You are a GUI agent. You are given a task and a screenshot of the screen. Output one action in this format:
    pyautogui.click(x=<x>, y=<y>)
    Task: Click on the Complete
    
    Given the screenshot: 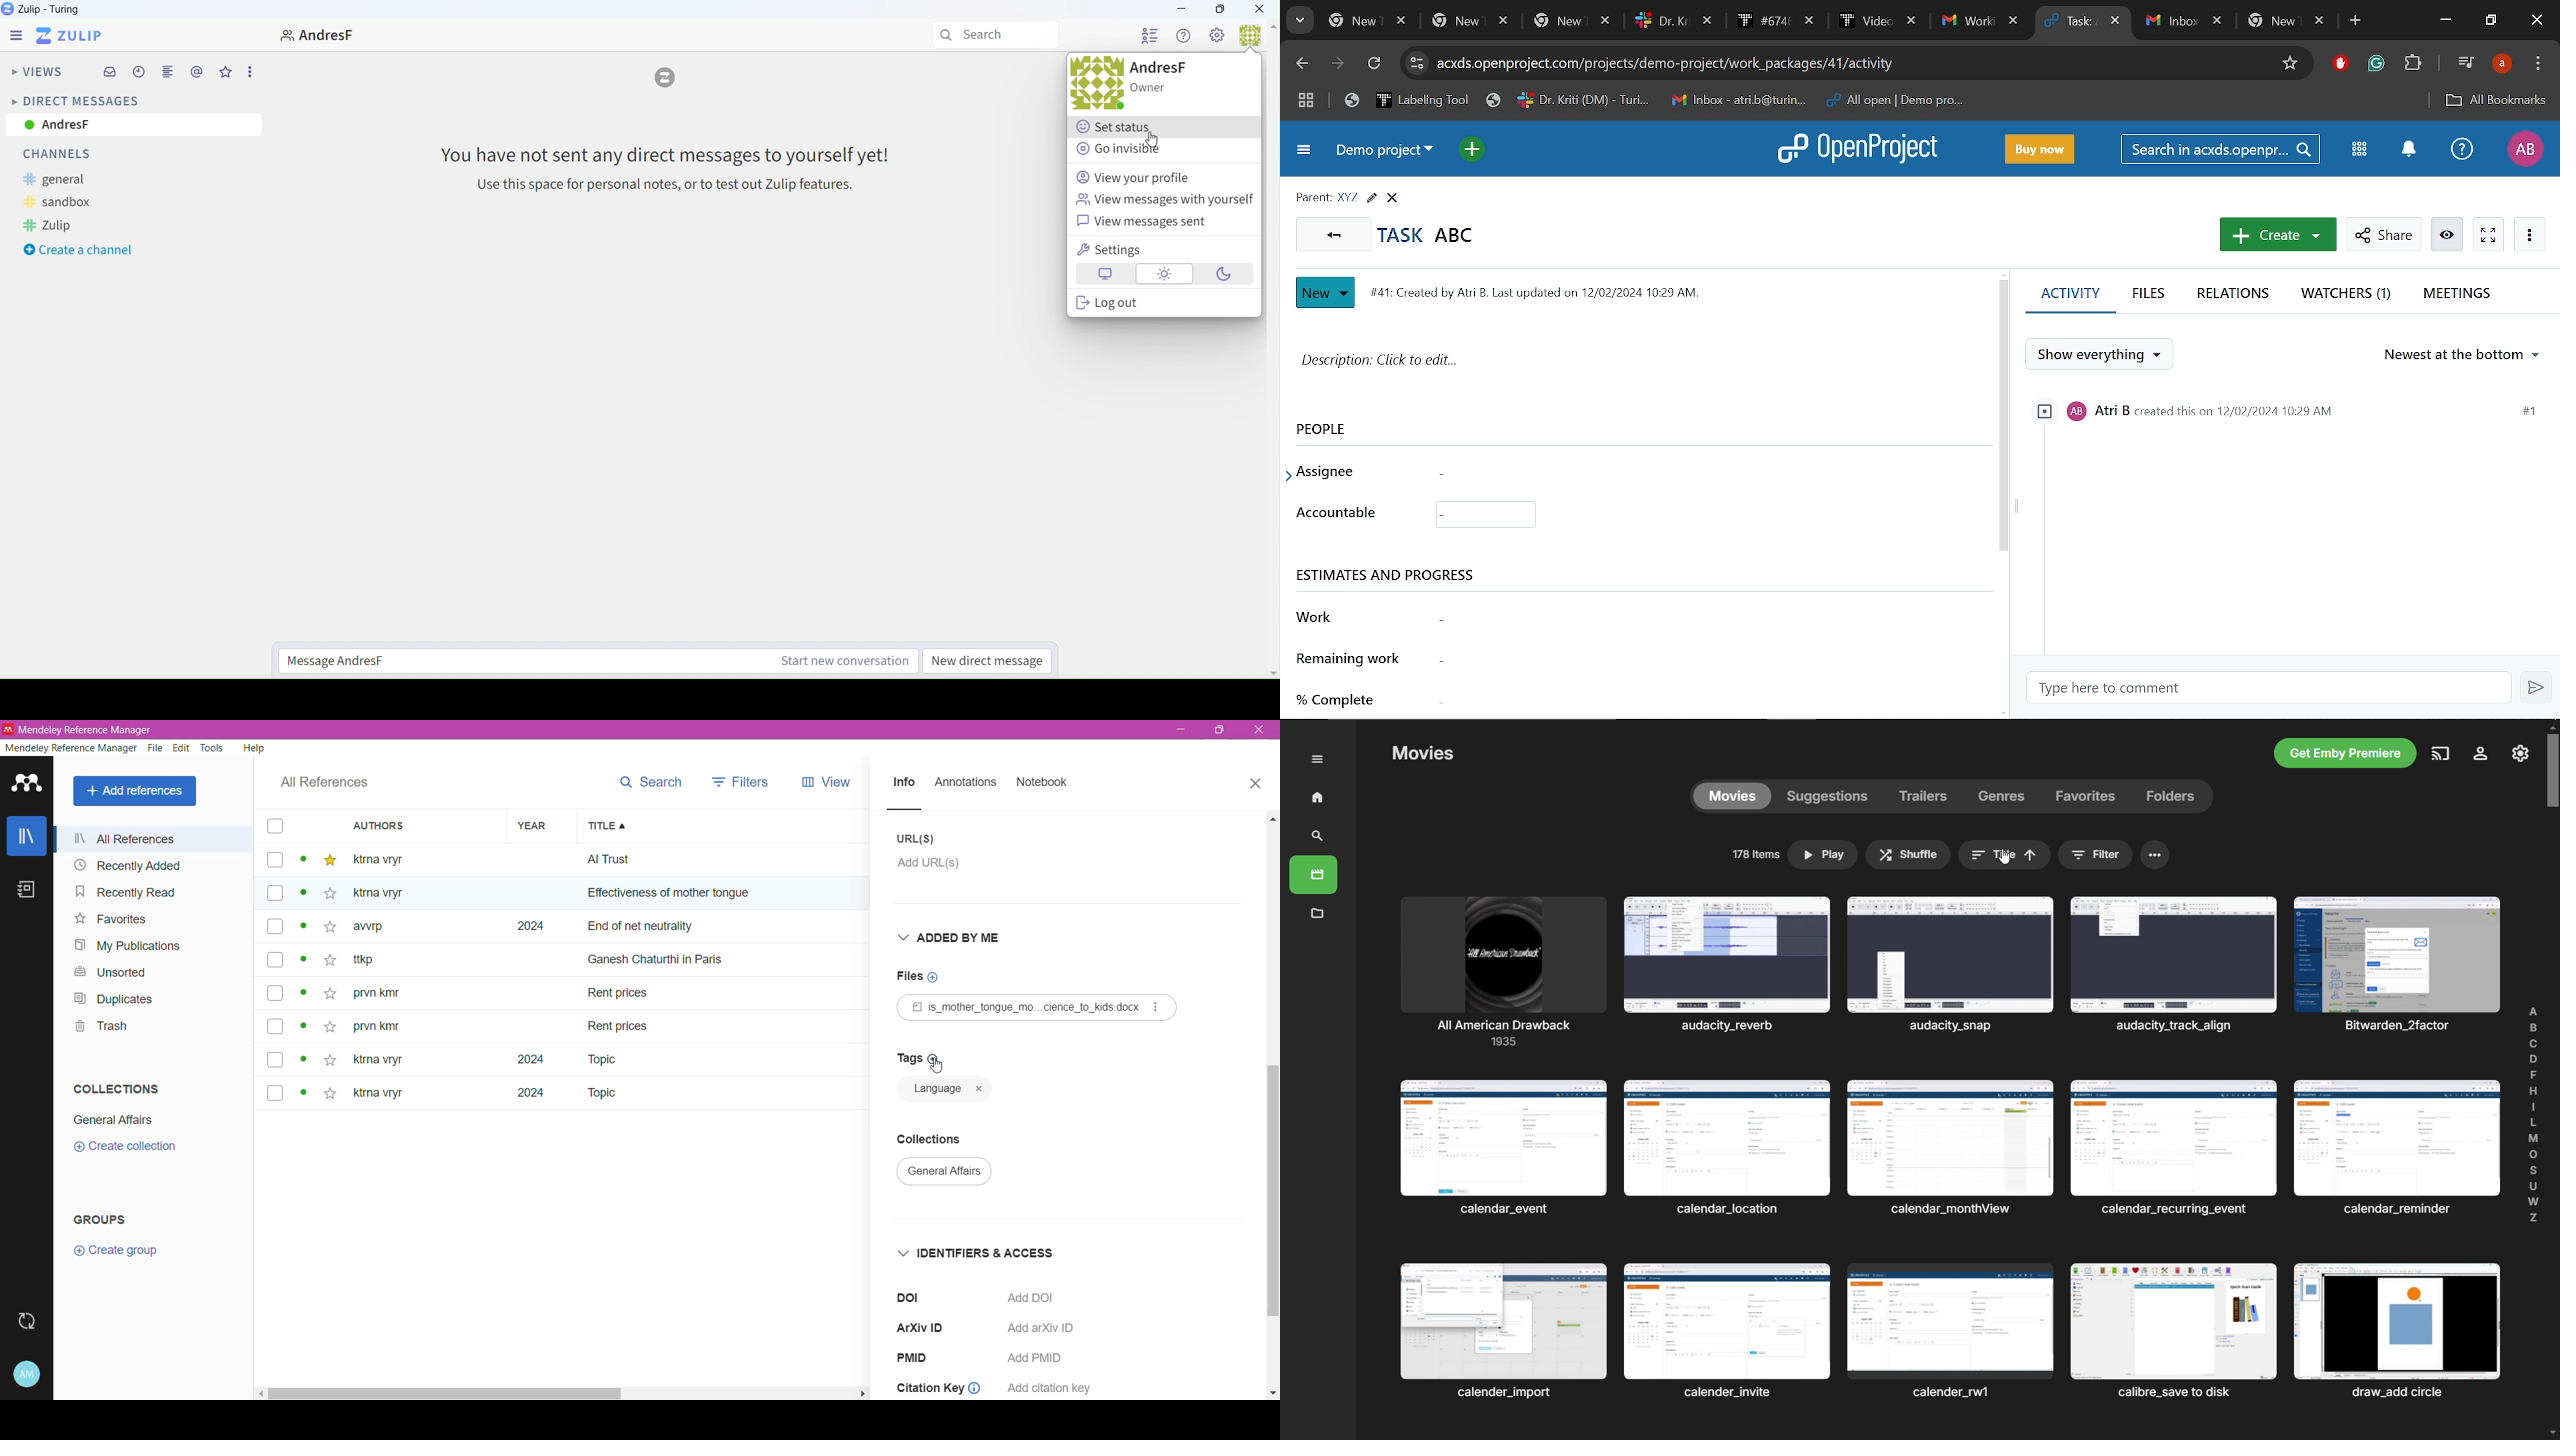 What is the action you would take?
    pyautogui.click(x=1599, y=700)
    